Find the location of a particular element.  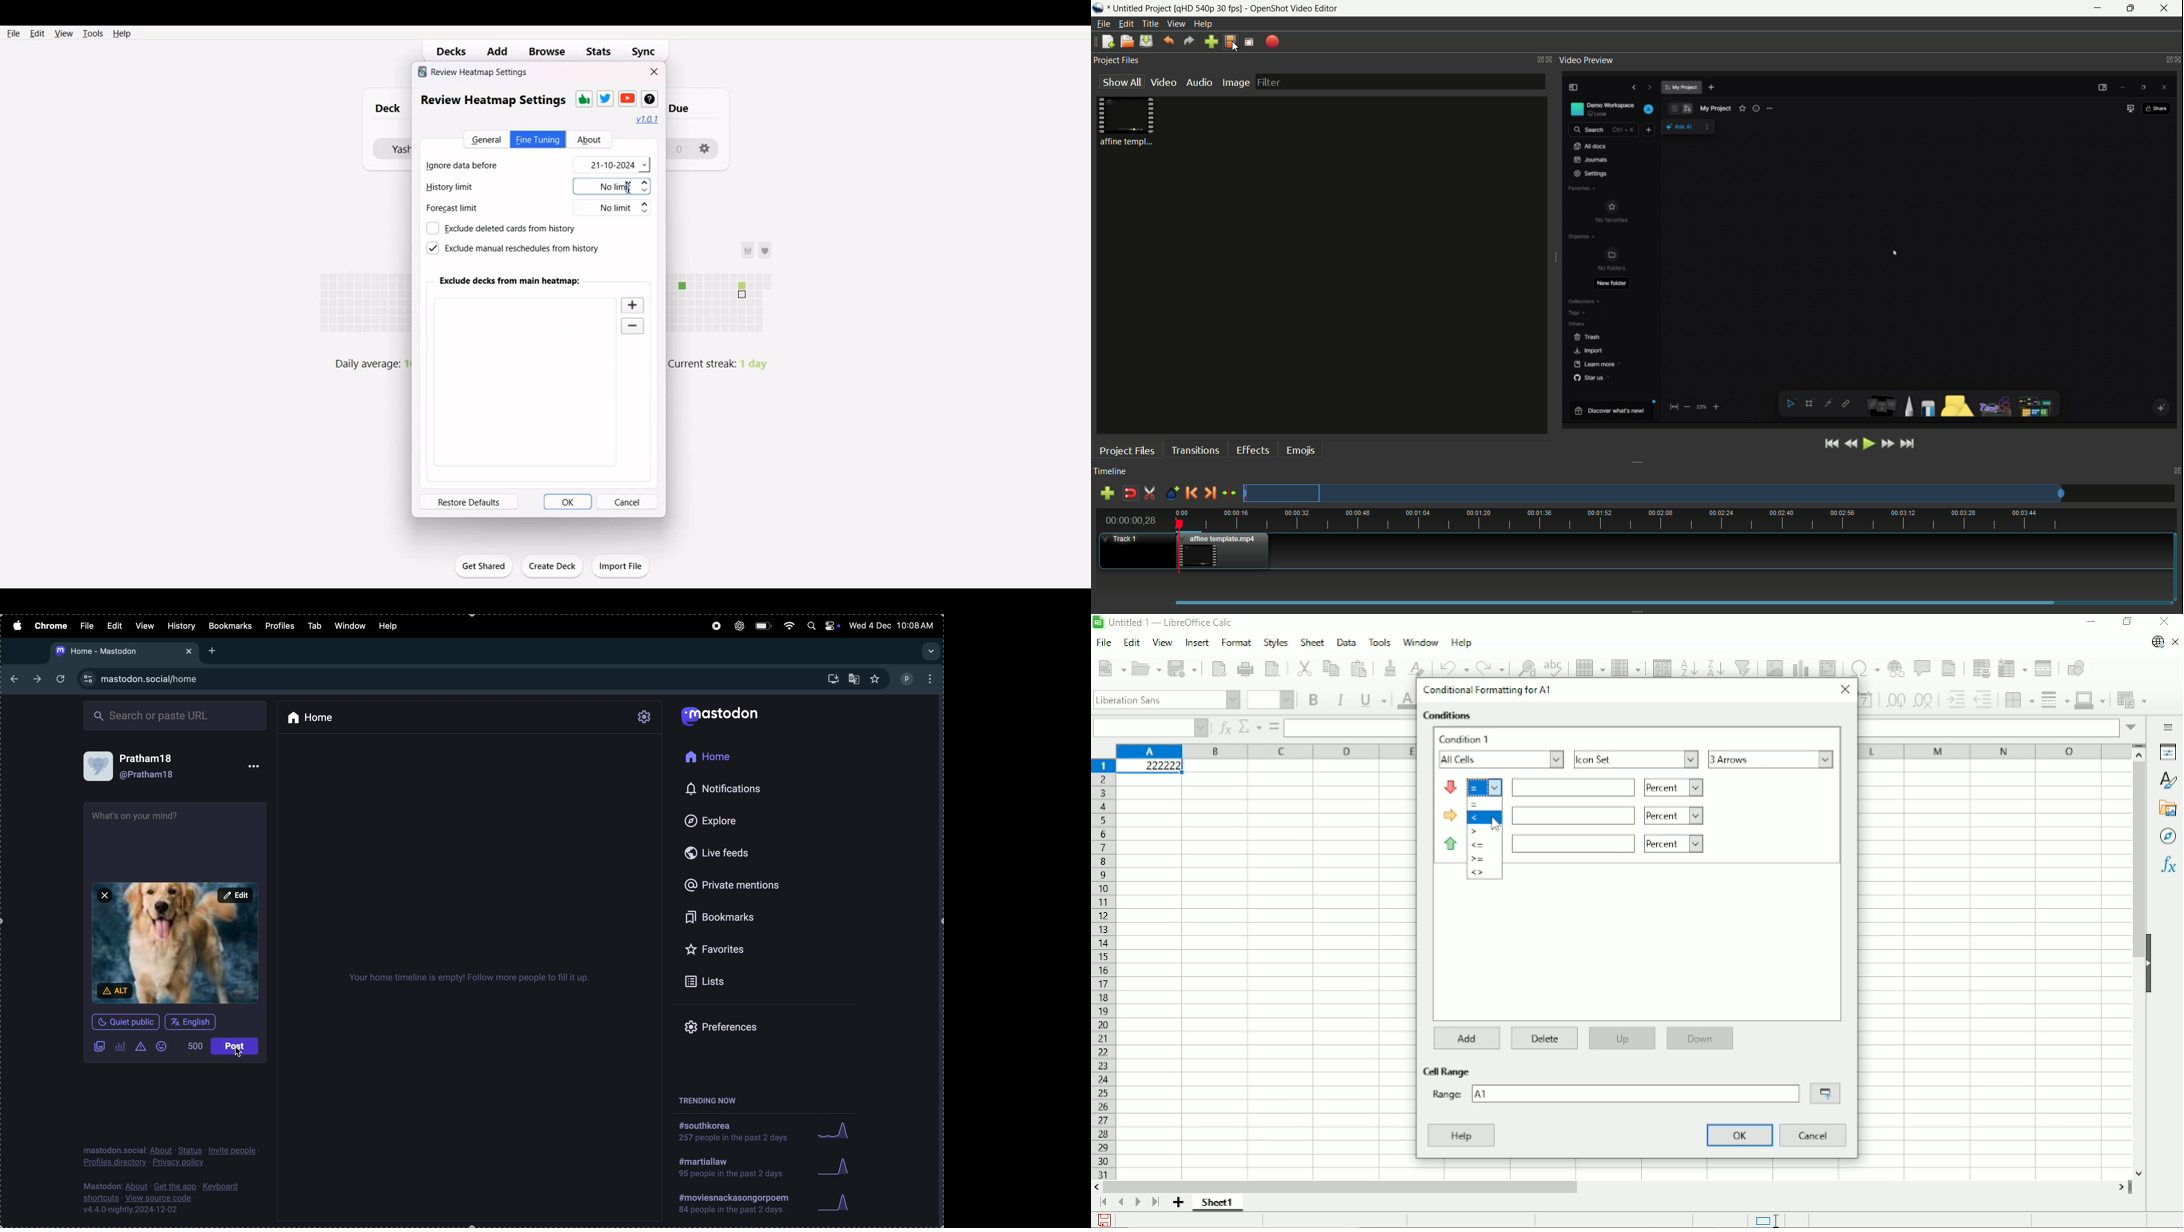

Increase indent is located at coordinates (1955, 700).